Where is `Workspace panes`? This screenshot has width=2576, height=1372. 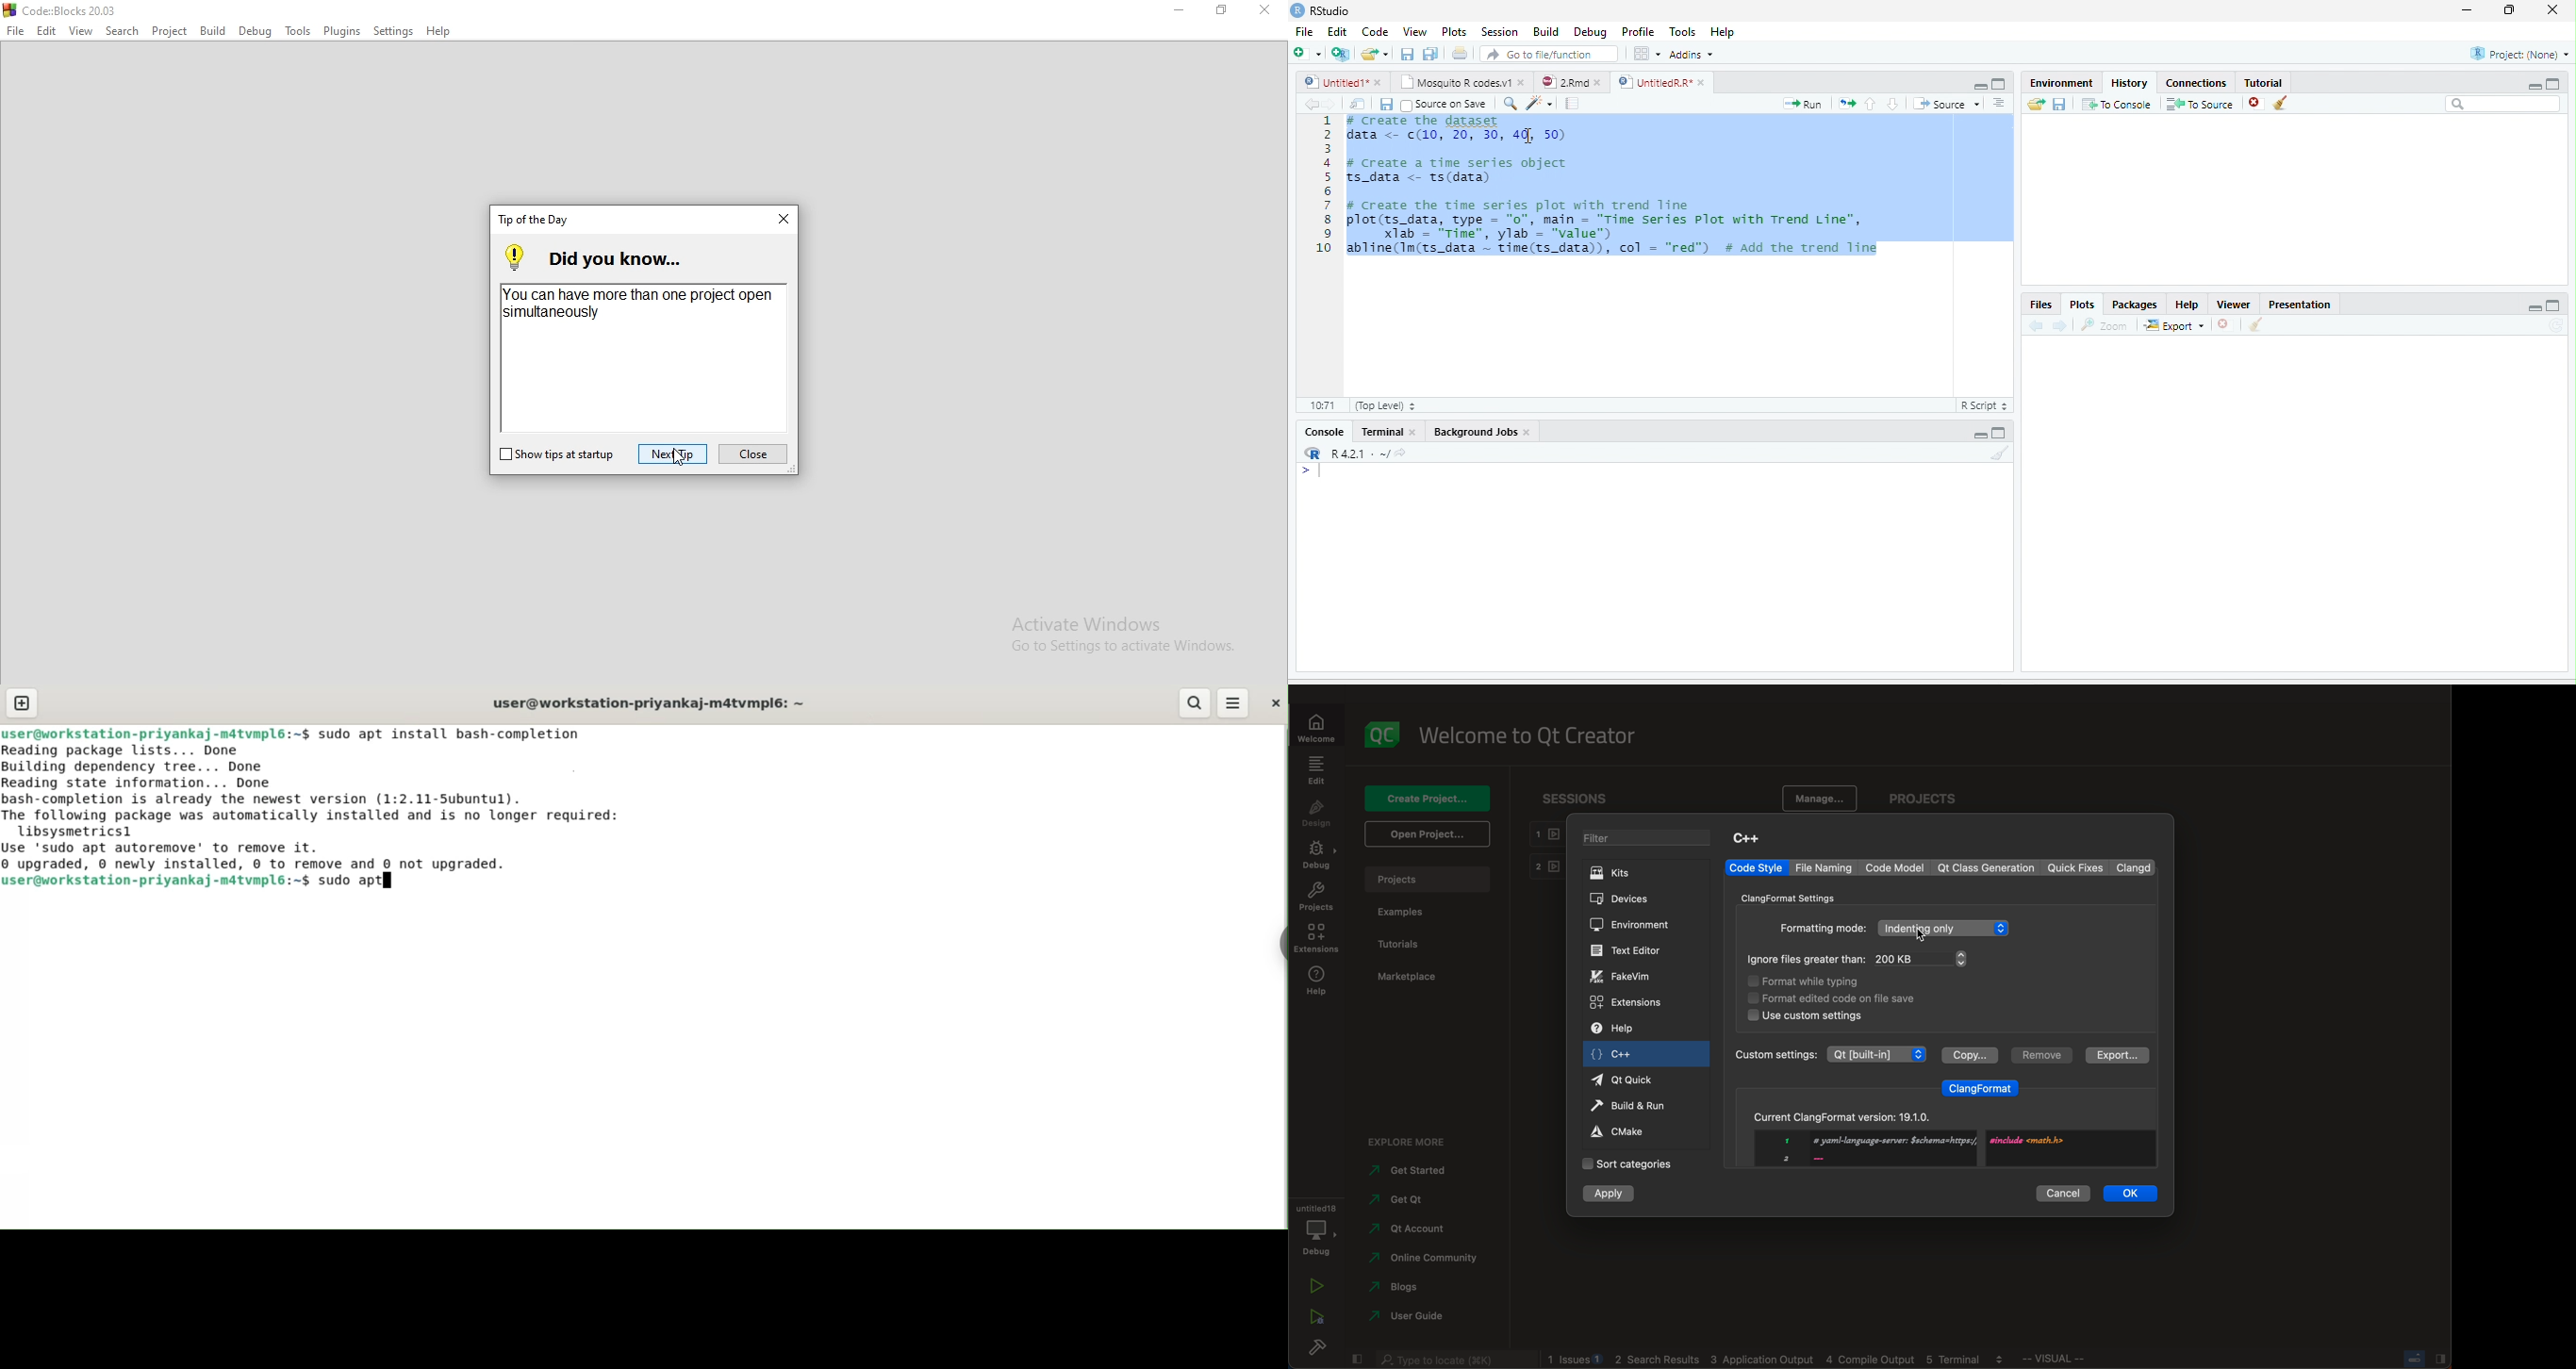
Workspace panes is located at coordinates (1645, 53).